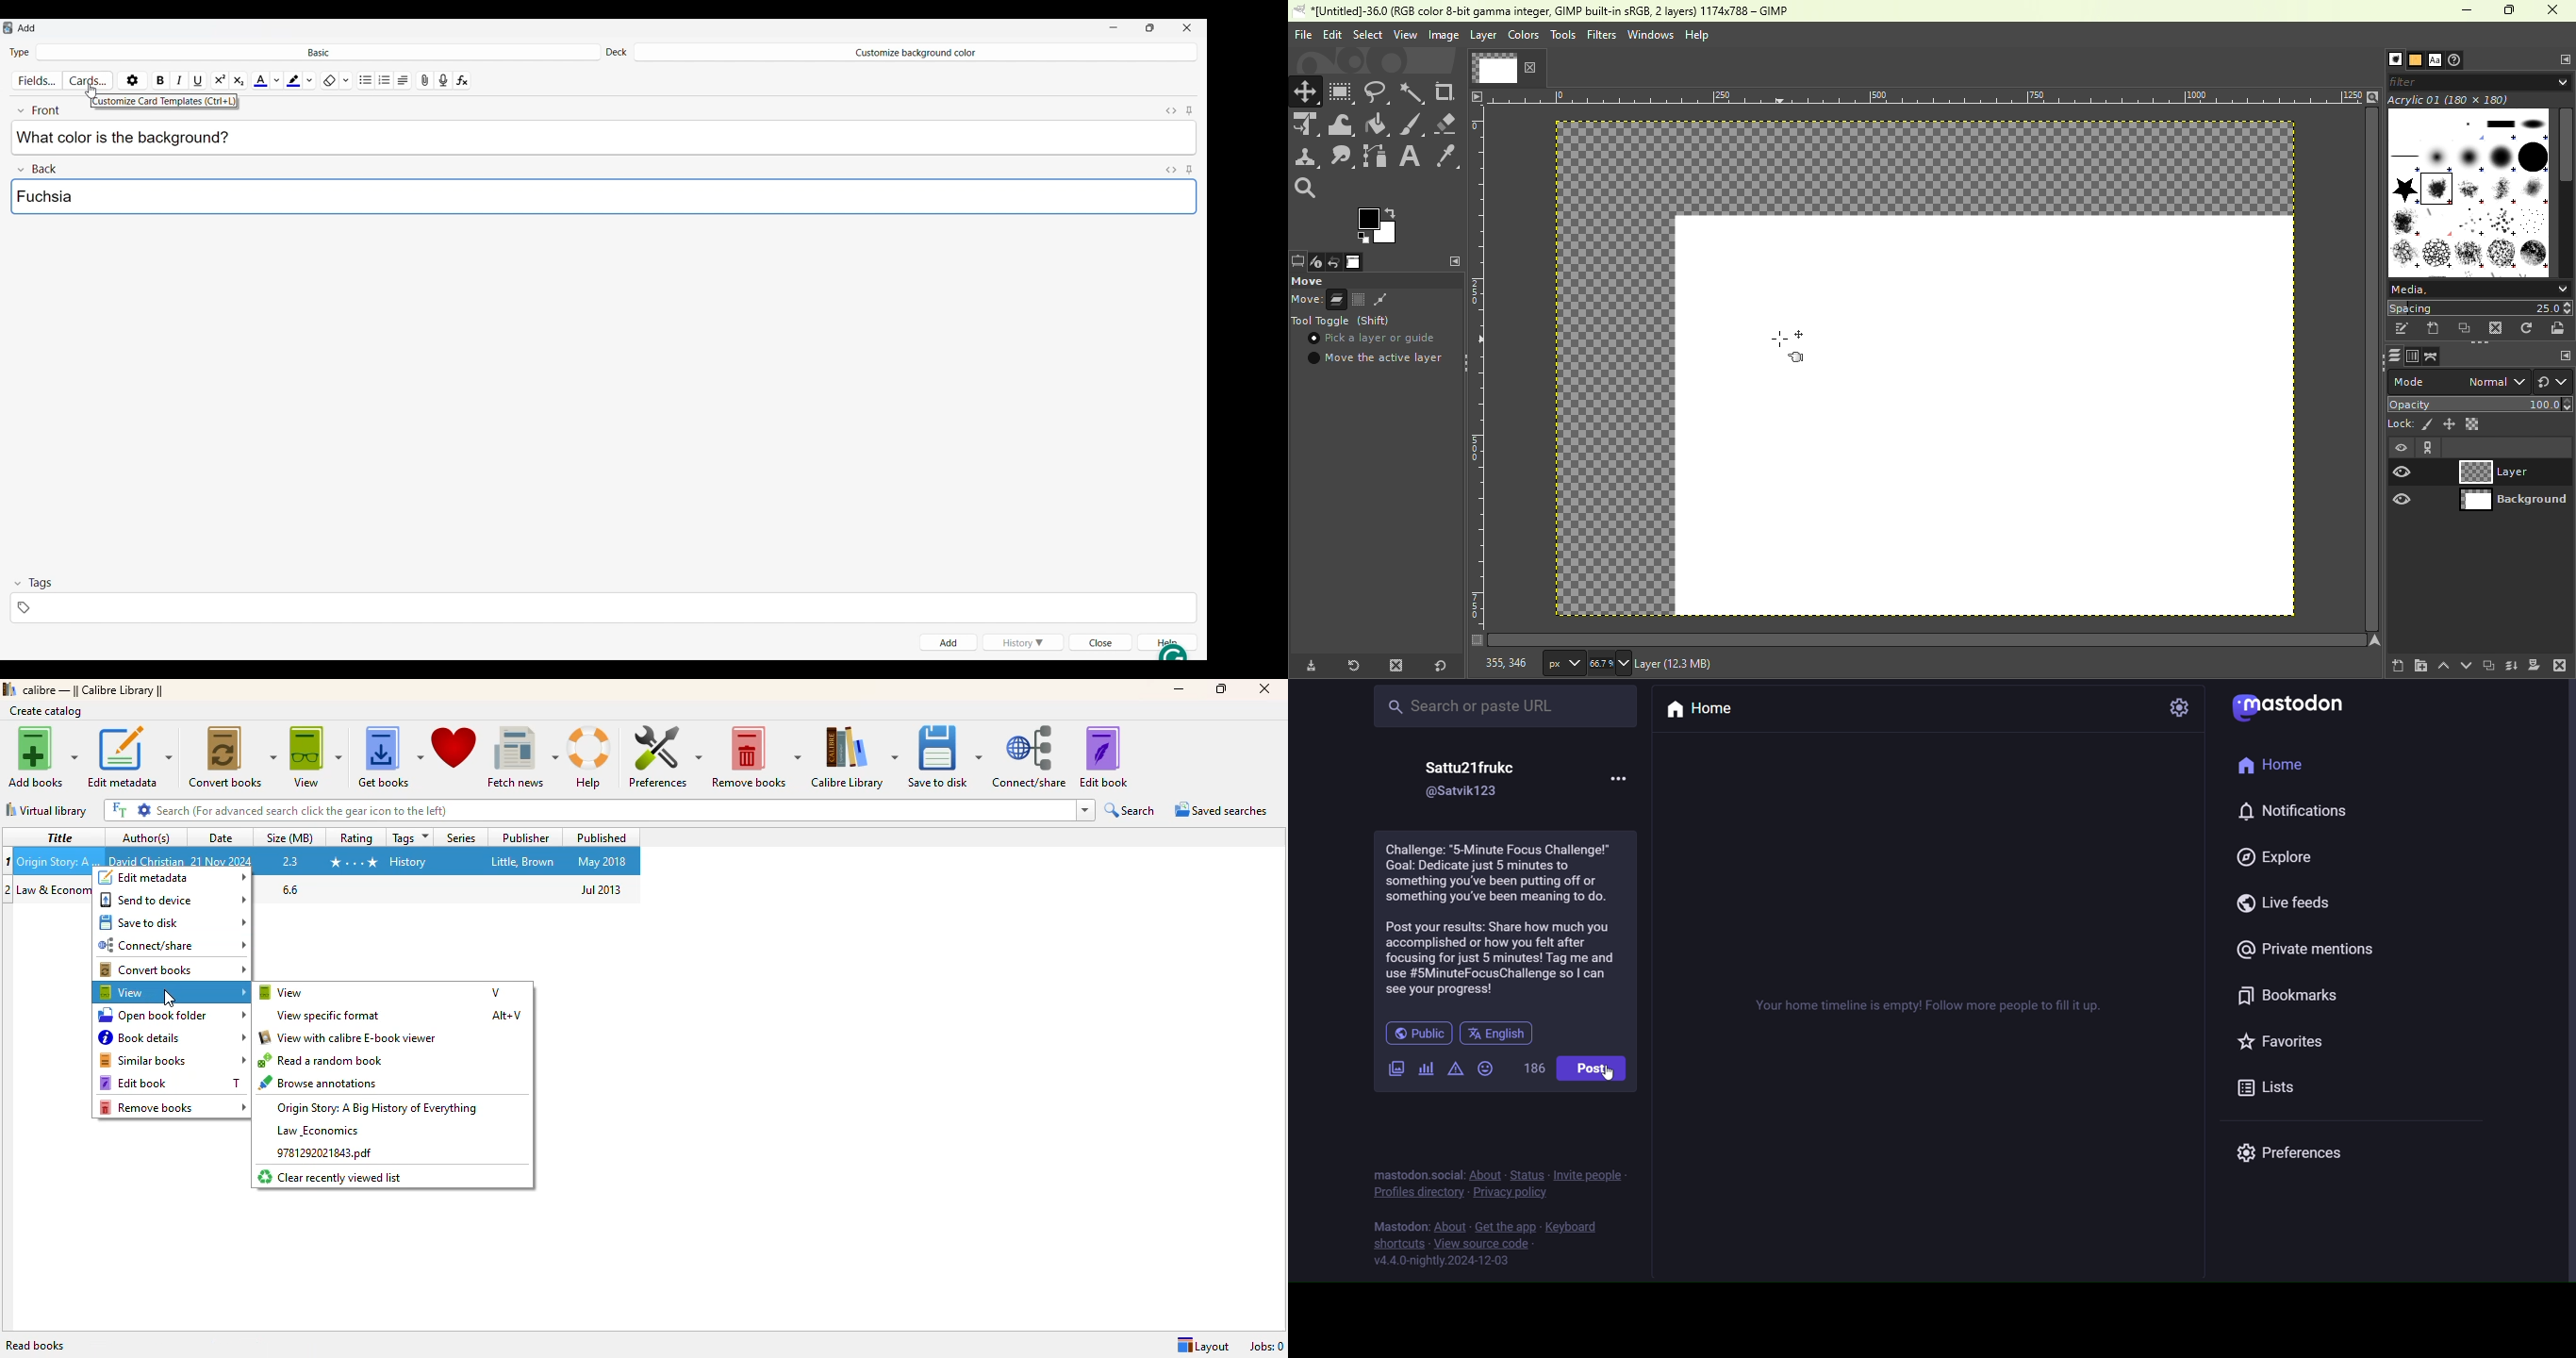 The image size is (2576, 1372). What do you see at coordinates (41, 756) in the screenshot?
I see `add books` at bounding box center [41, 756].